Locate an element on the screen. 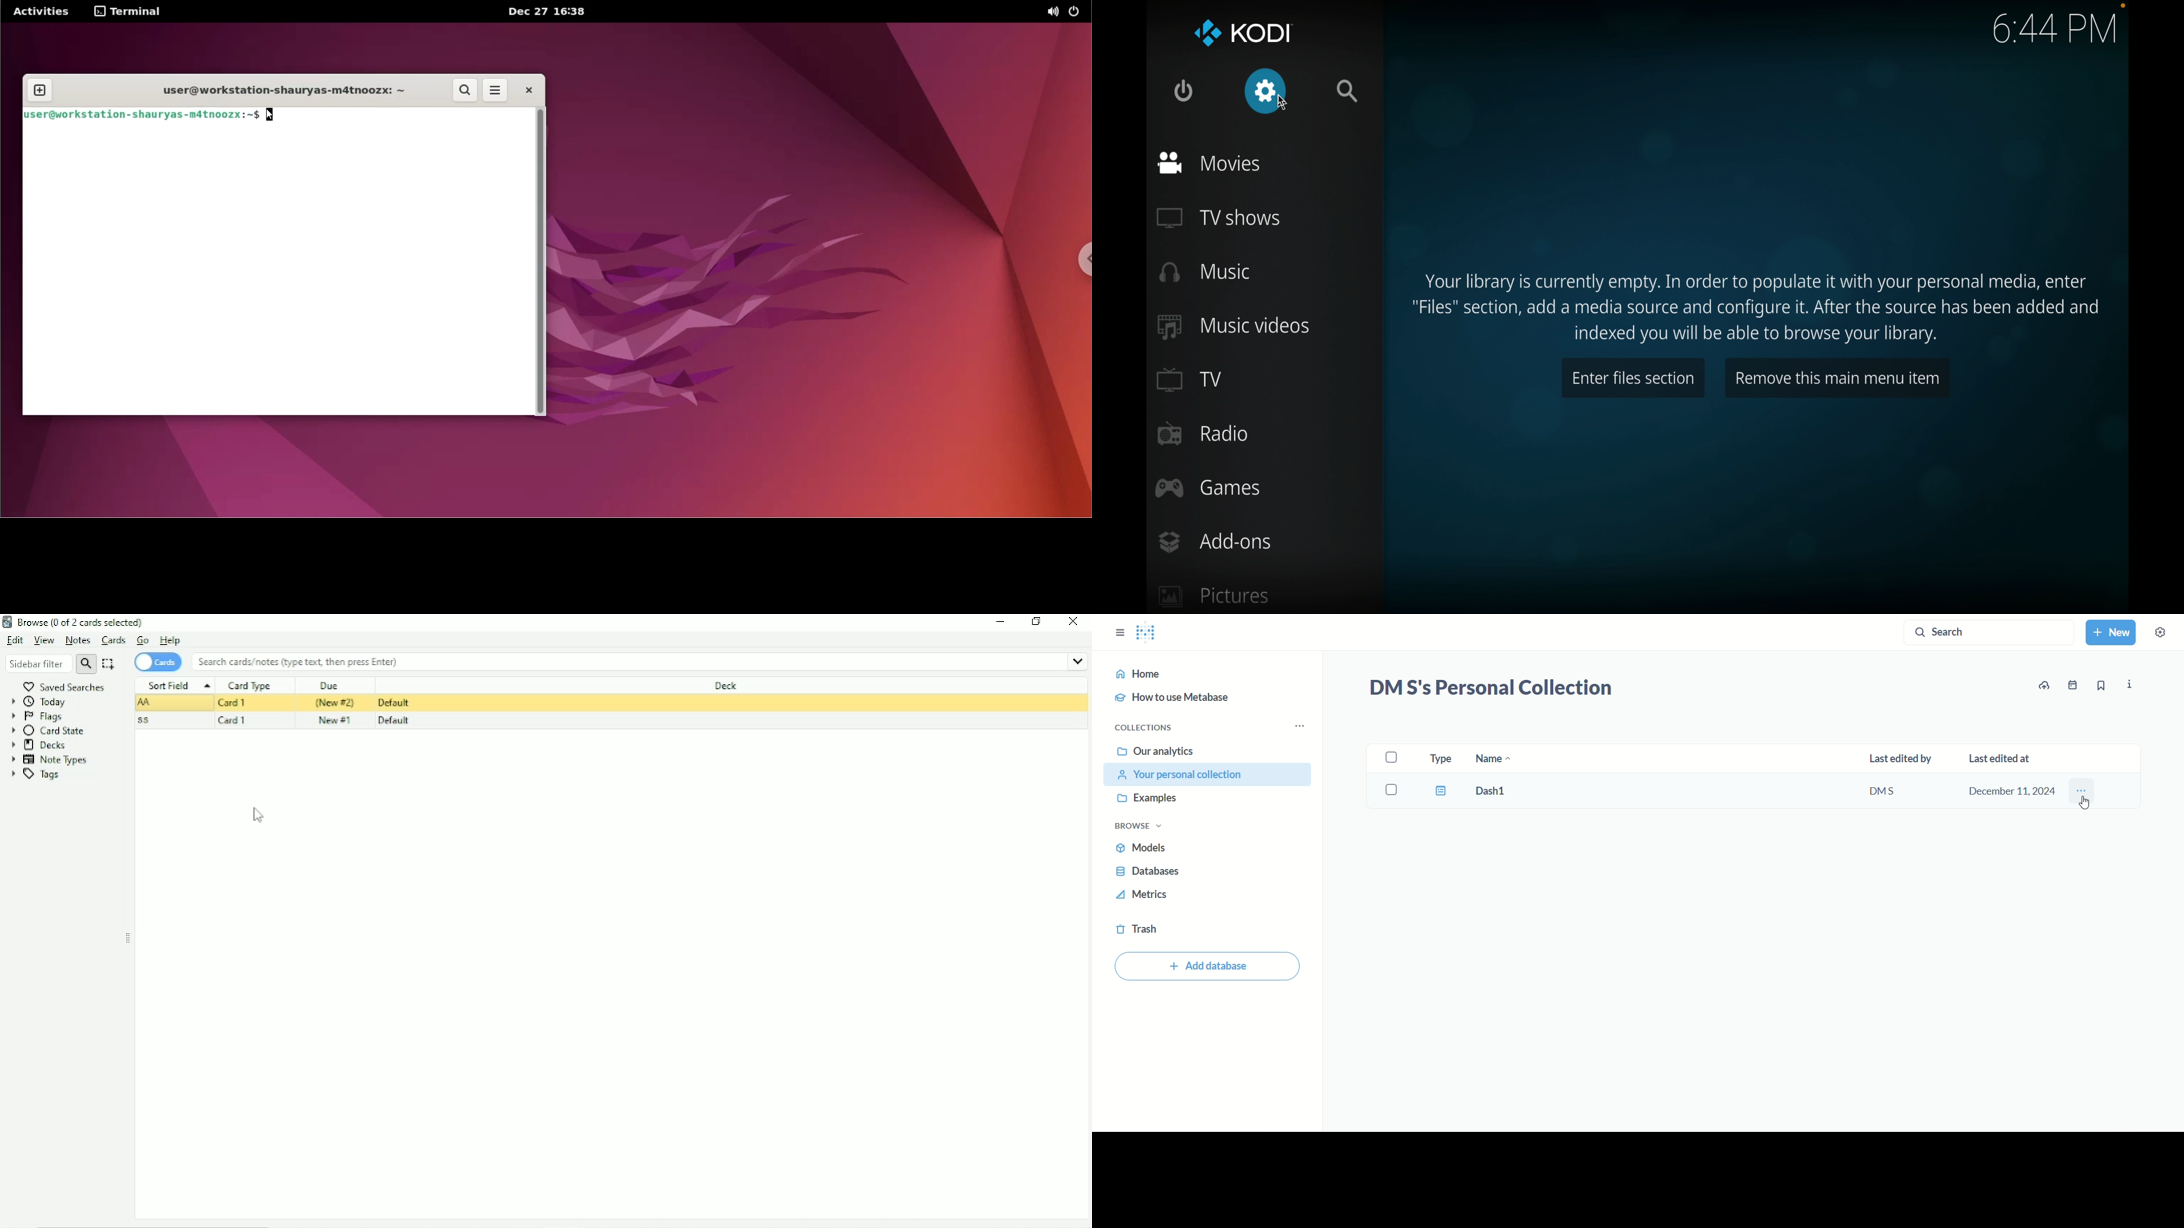 This screenshot has height=1232, width=2184. Card 1 is located at coordinates (230, 723).